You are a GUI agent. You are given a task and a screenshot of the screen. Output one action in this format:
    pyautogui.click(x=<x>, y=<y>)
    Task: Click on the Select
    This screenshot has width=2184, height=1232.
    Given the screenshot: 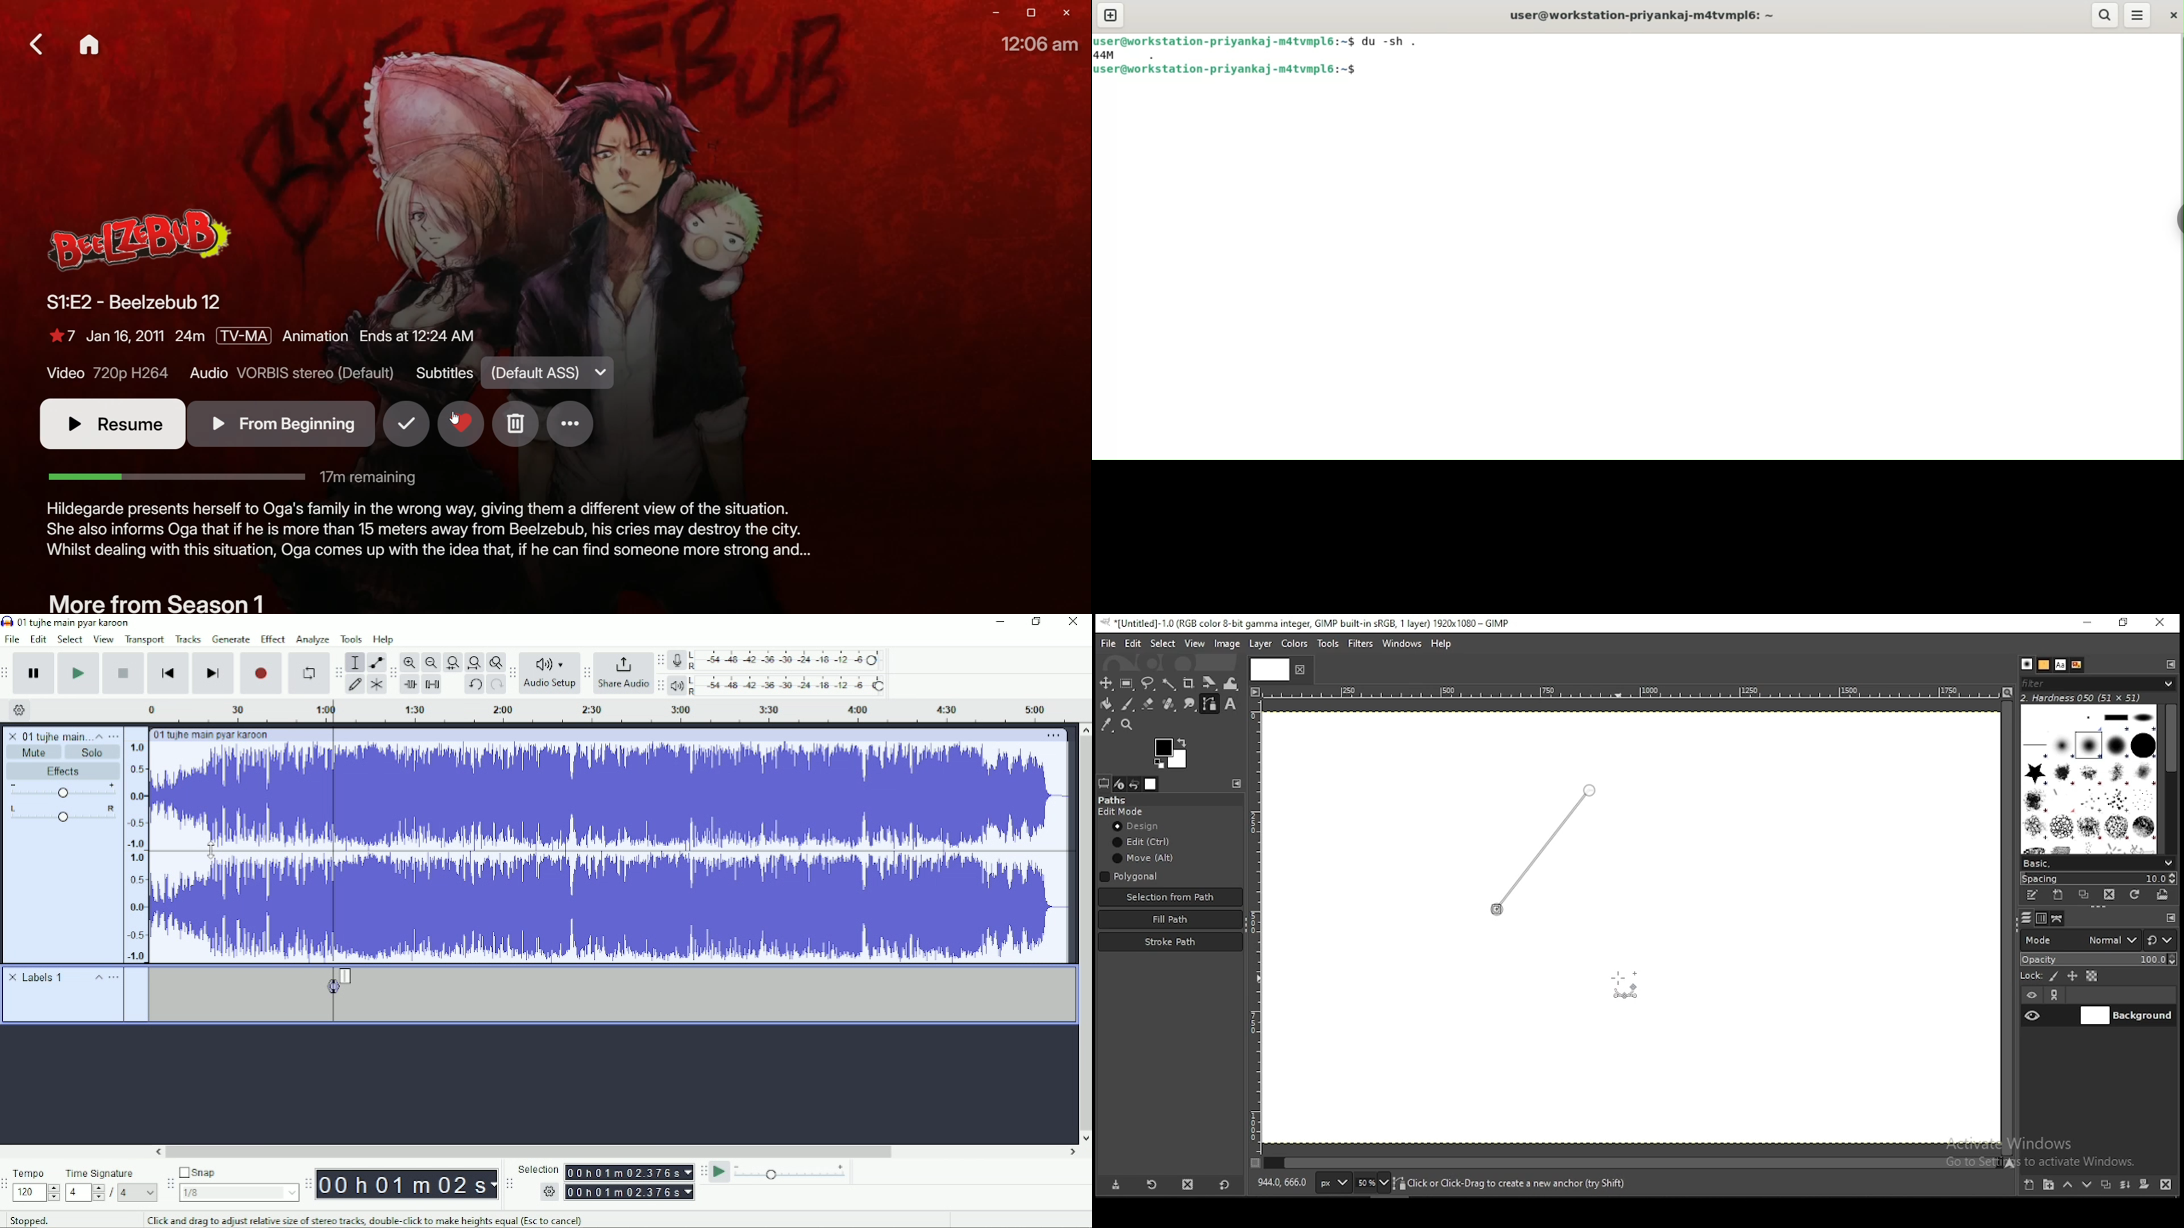 What is the action you would take?
    pyautogui.click(x=71, y=639)
    